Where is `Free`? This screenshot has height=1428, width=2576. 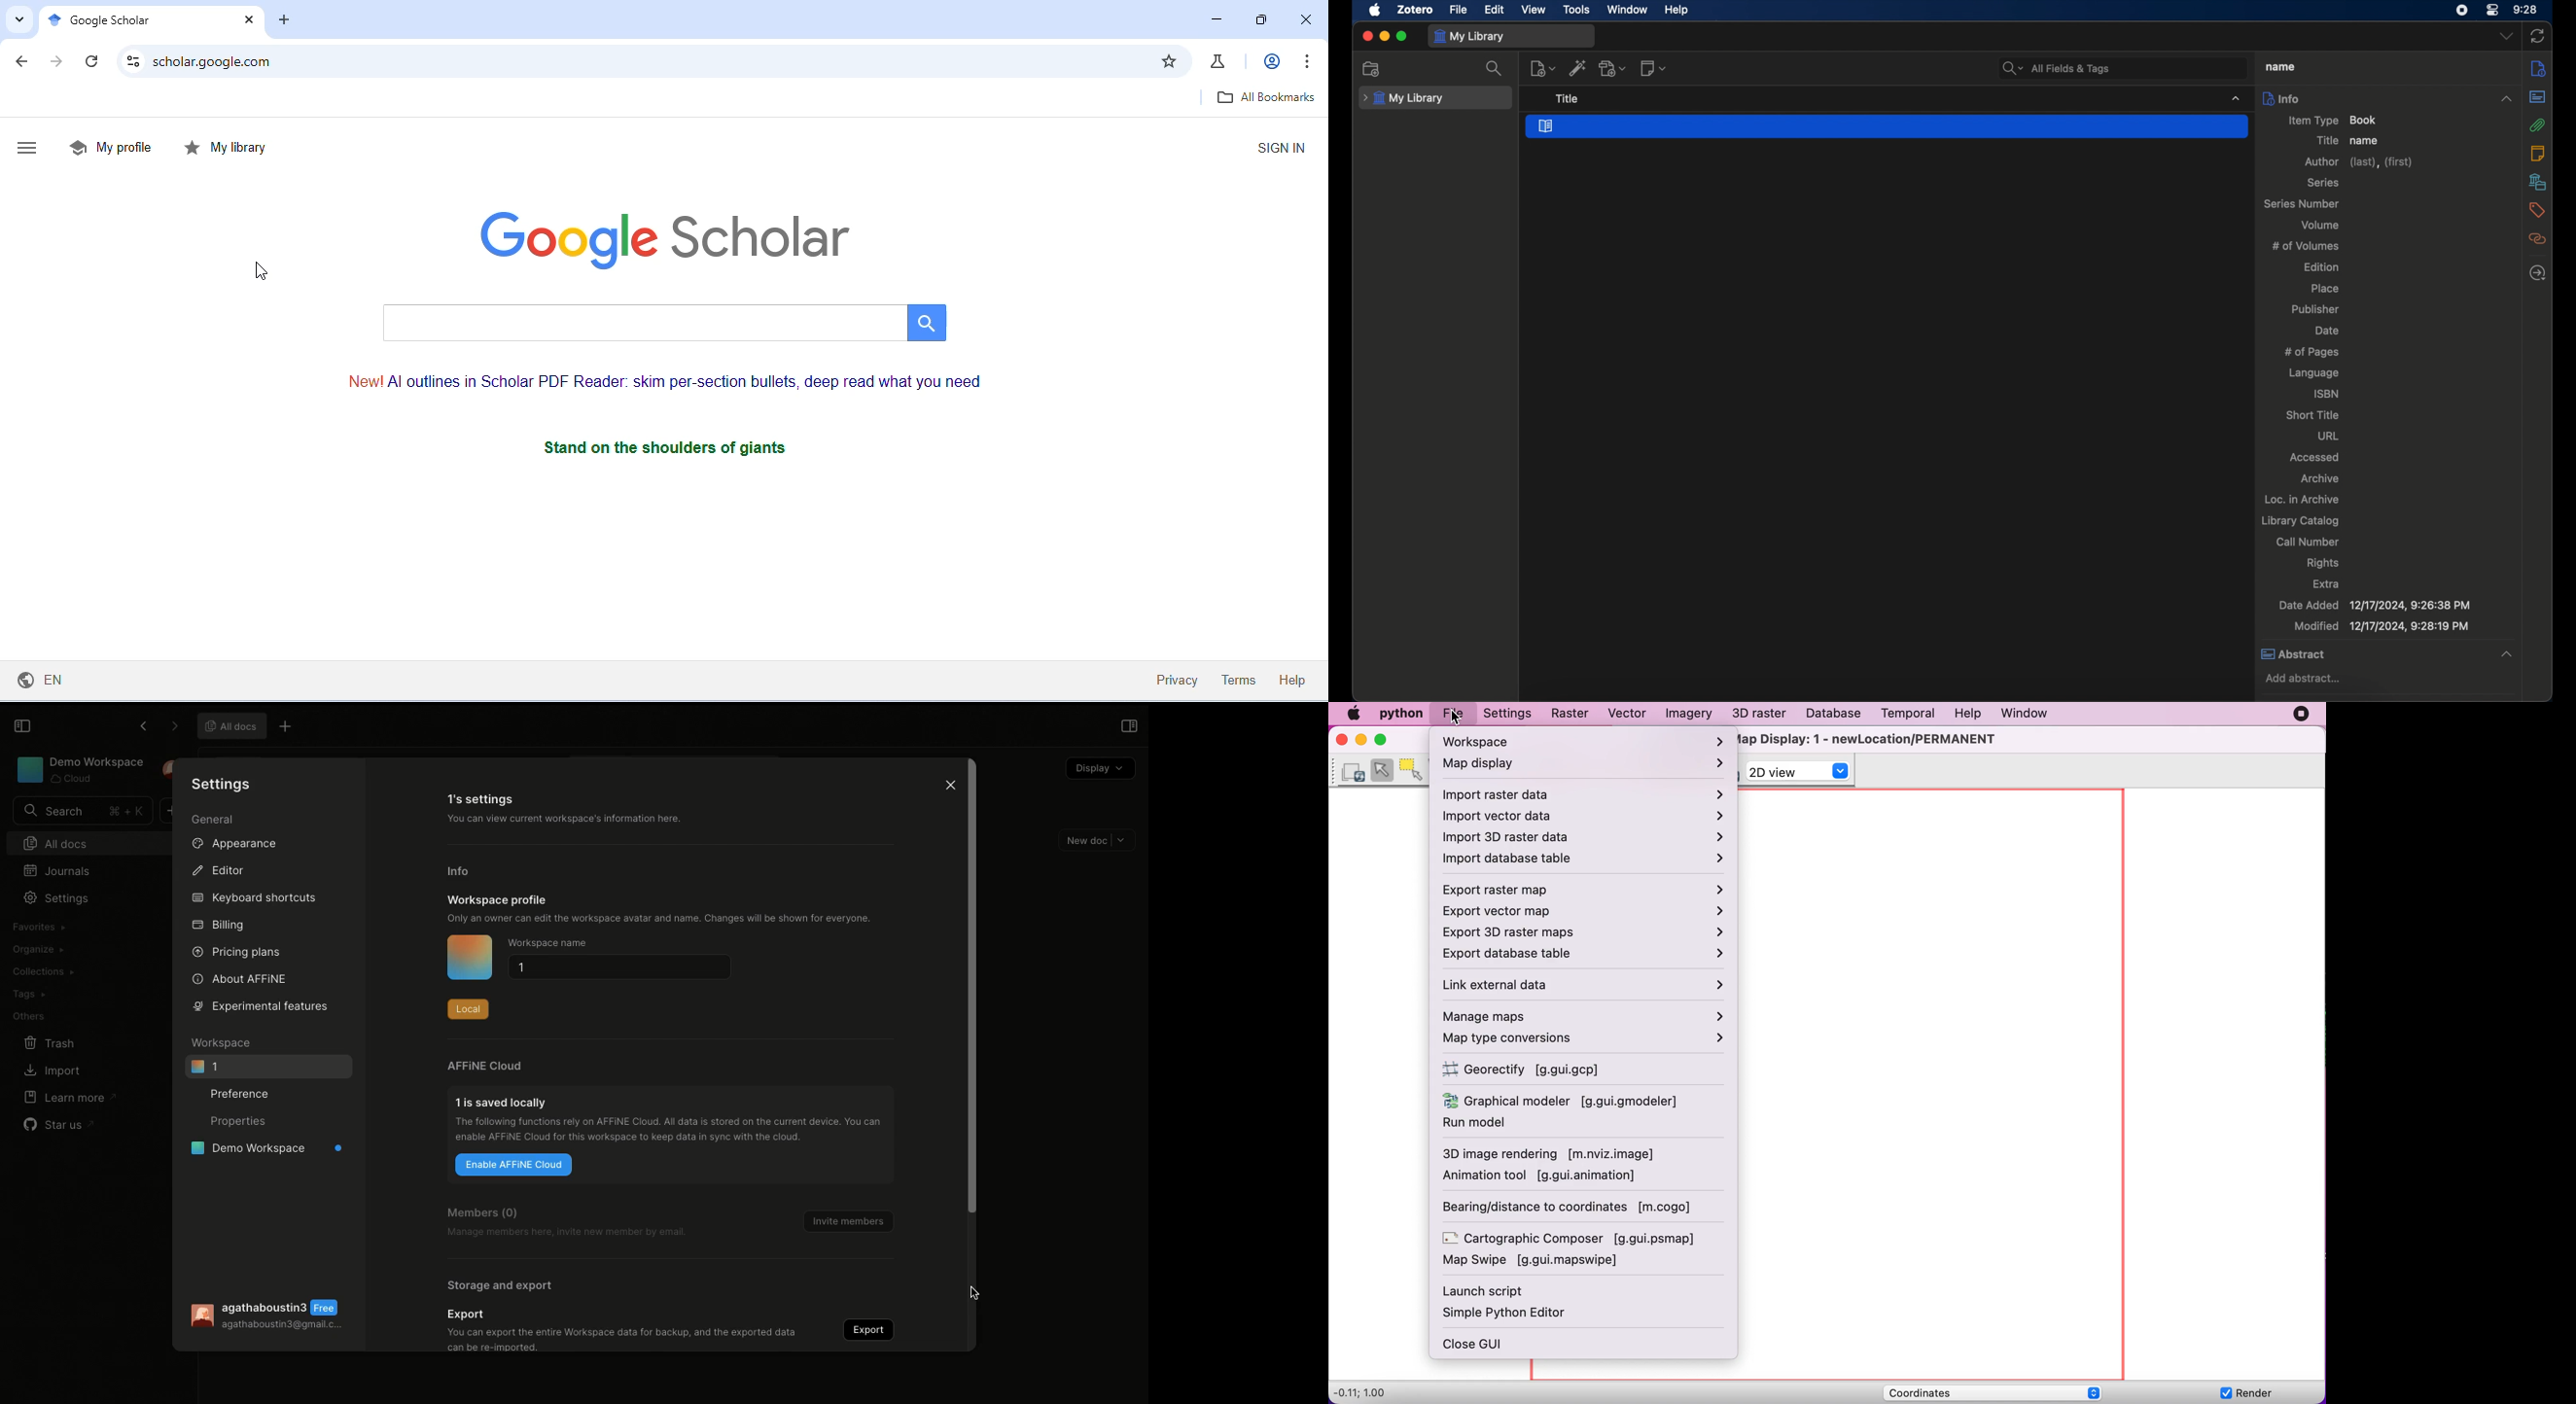
Free is located at coordinates (328, 1307).